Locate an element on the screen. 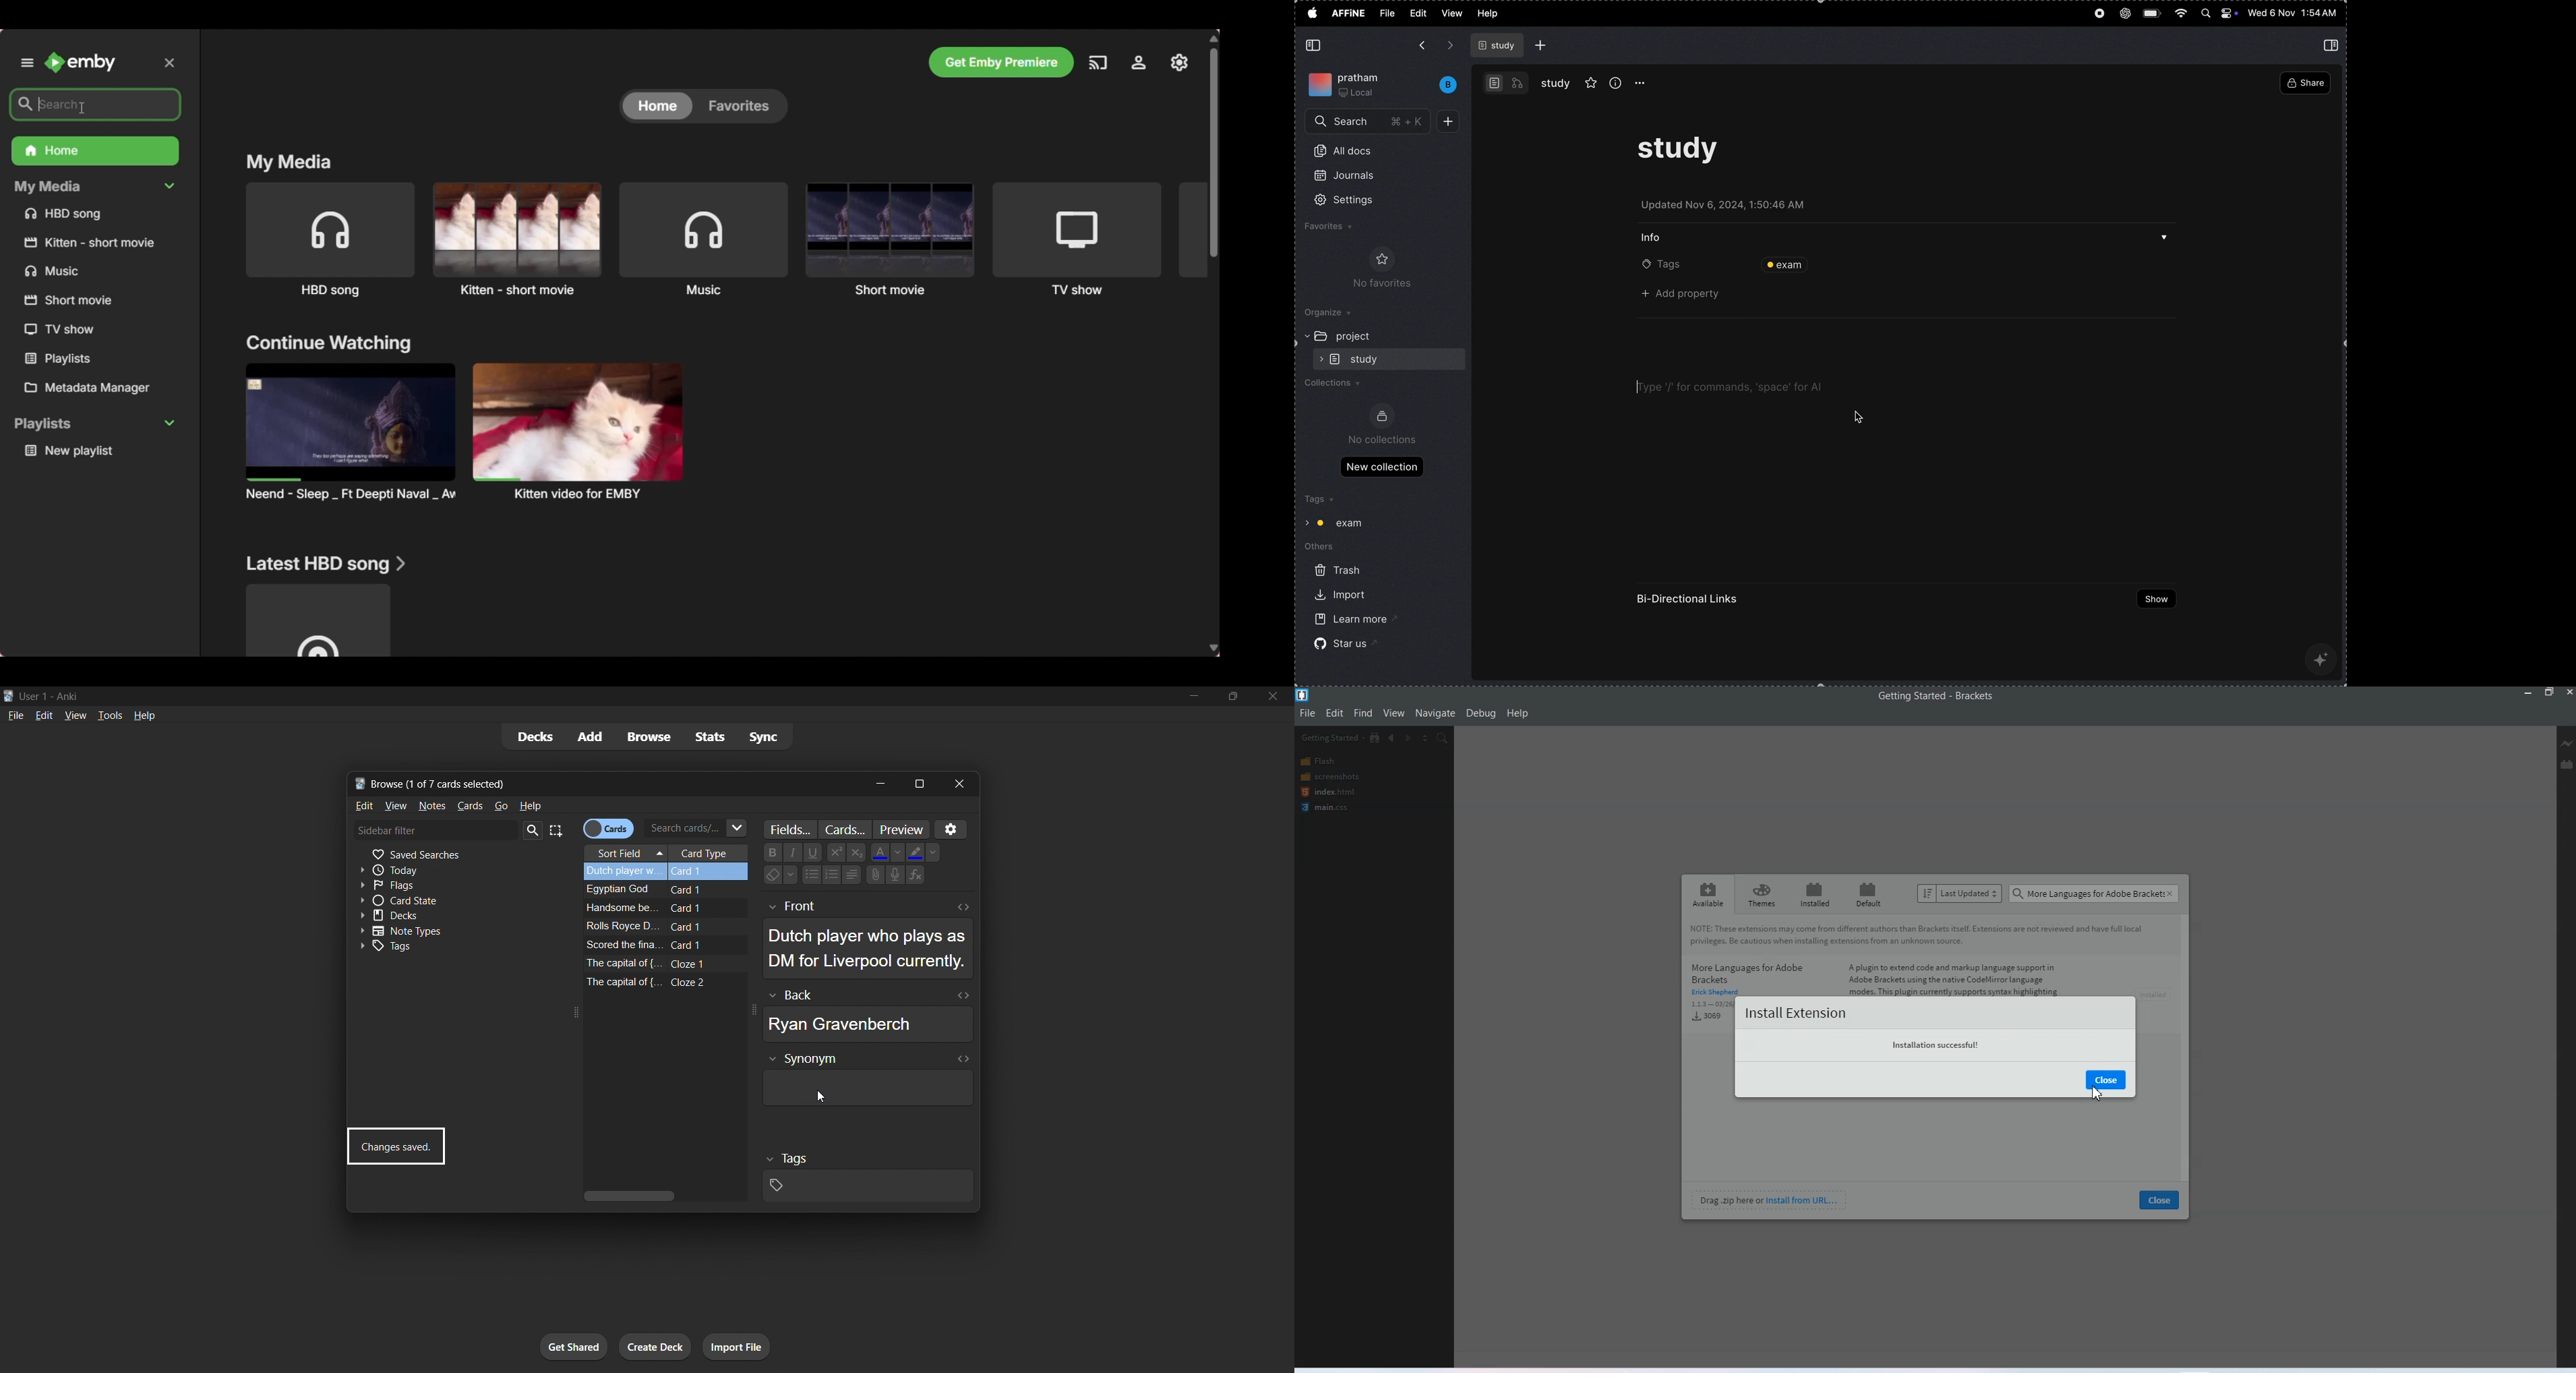  Eraser is located at coordinates (768, 877).